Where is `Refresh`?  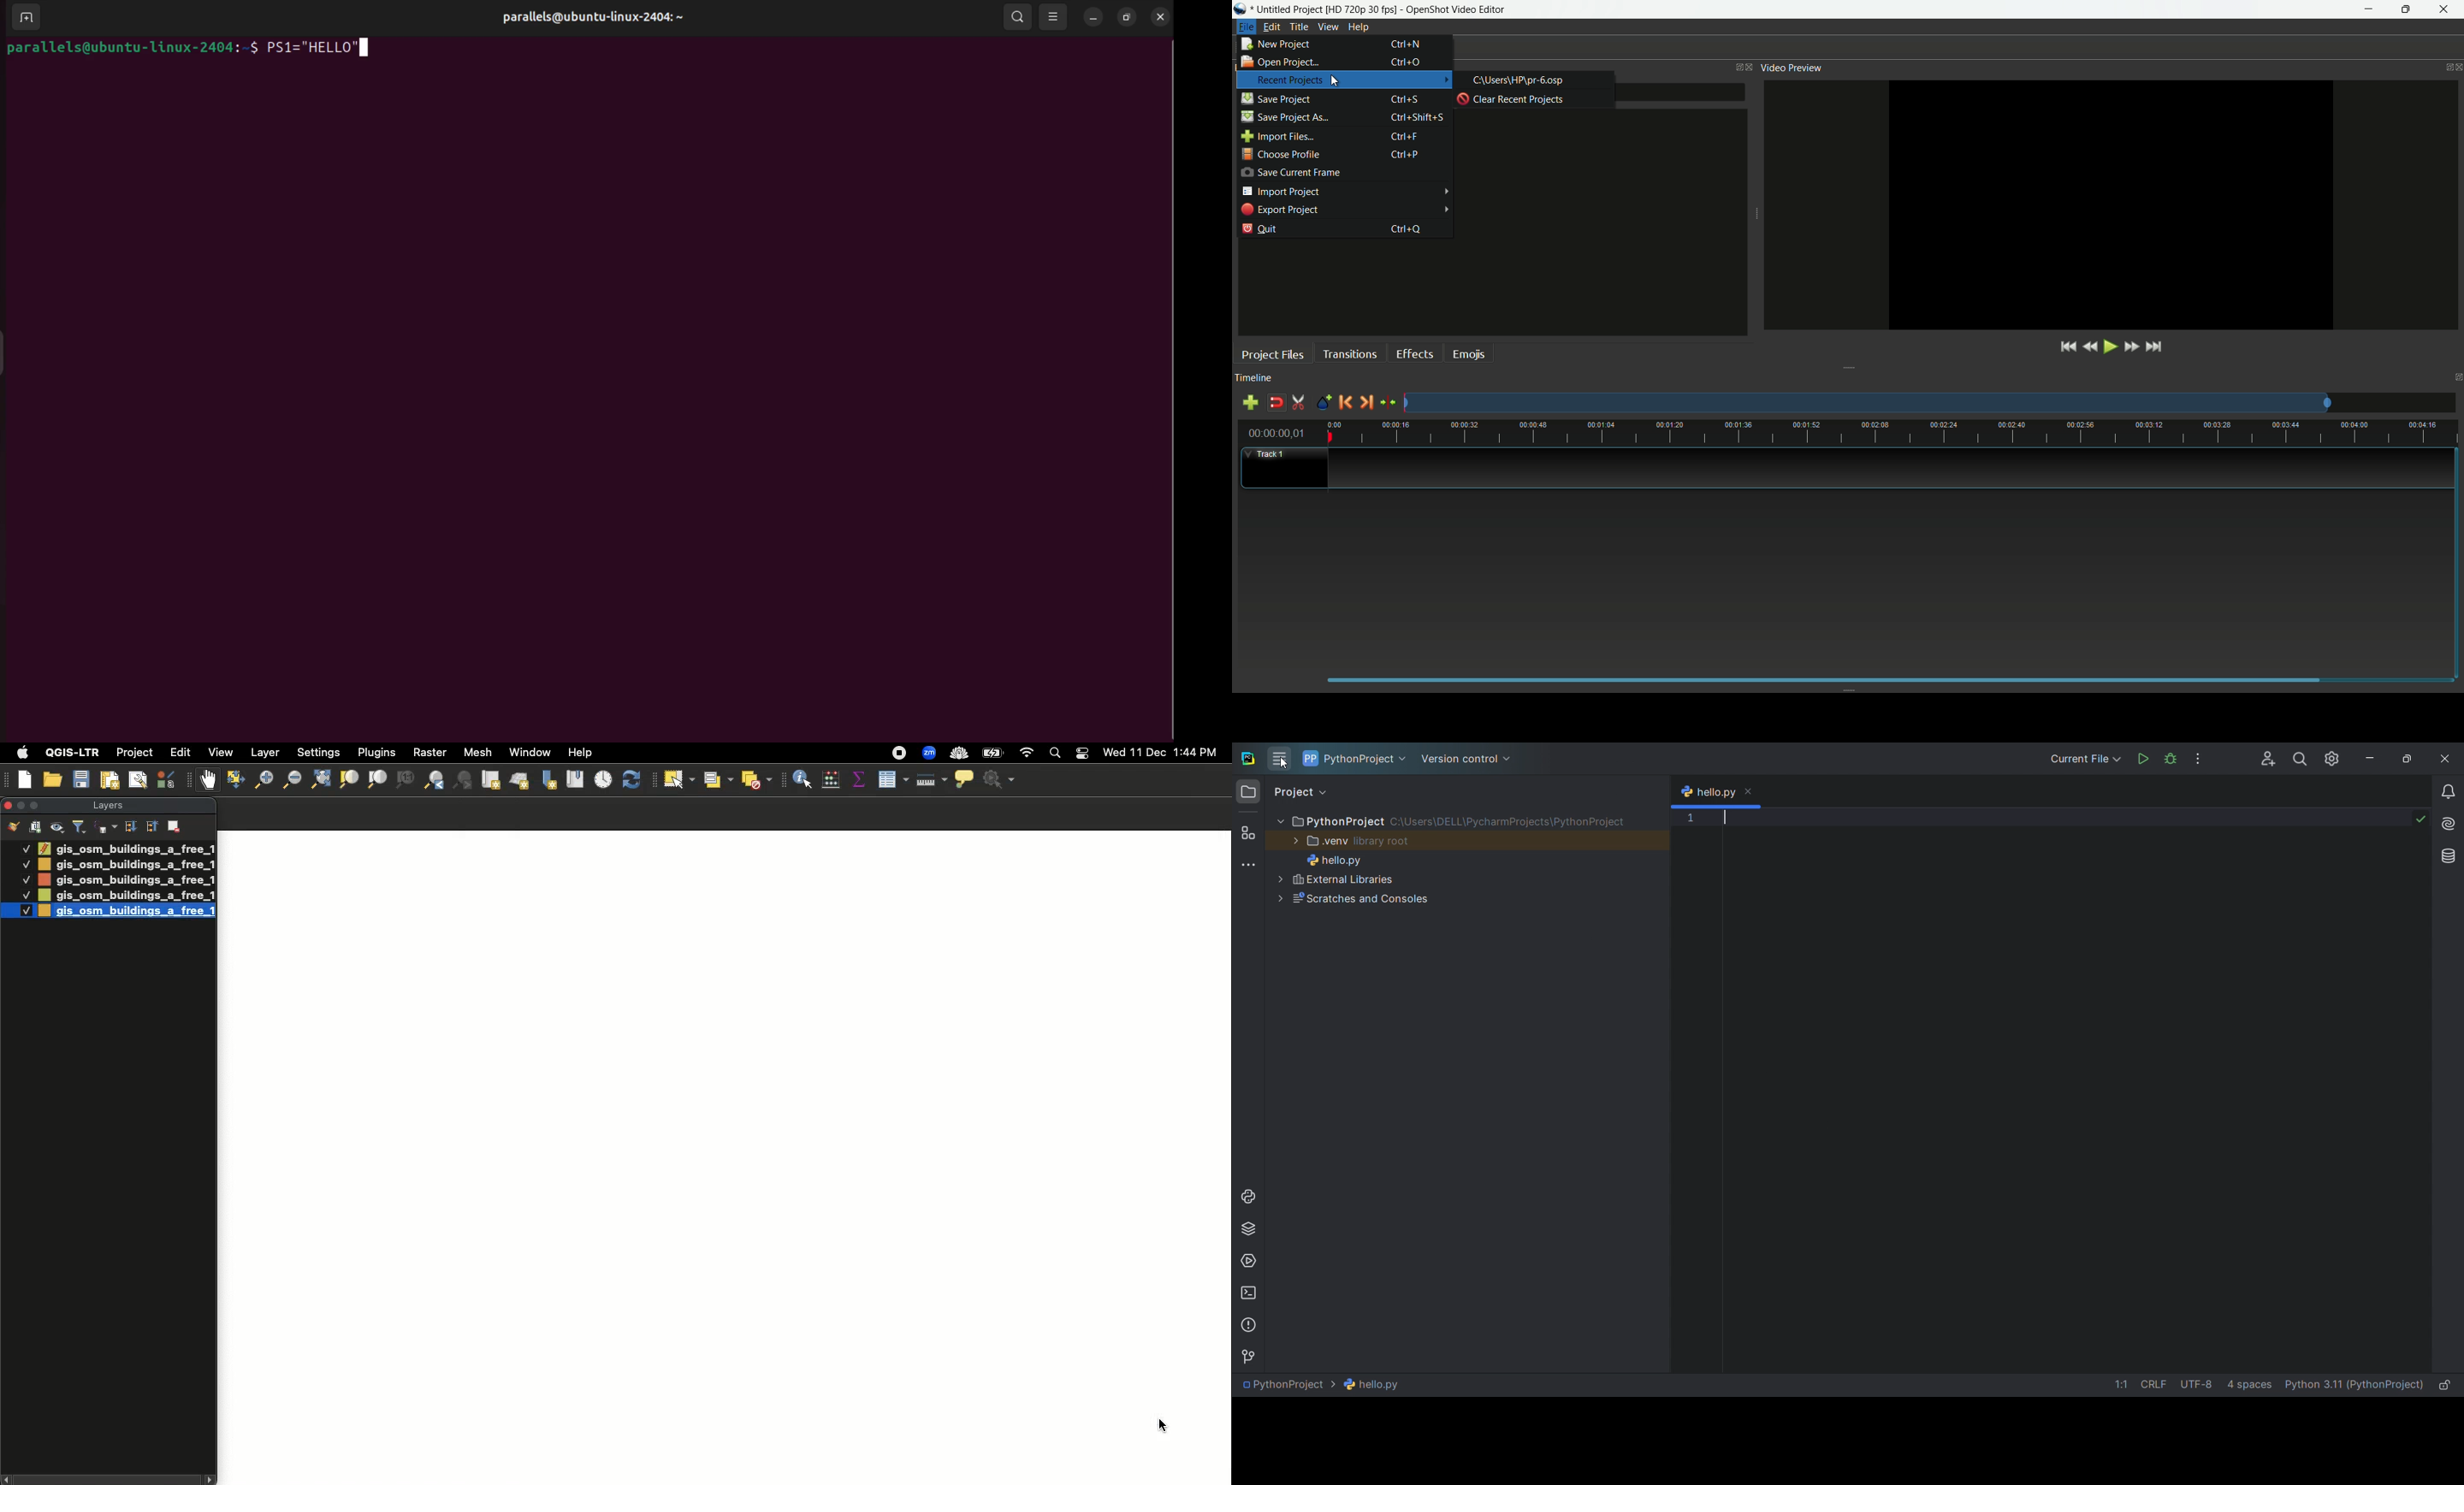 Refresh is located at coordinates (635, 780).